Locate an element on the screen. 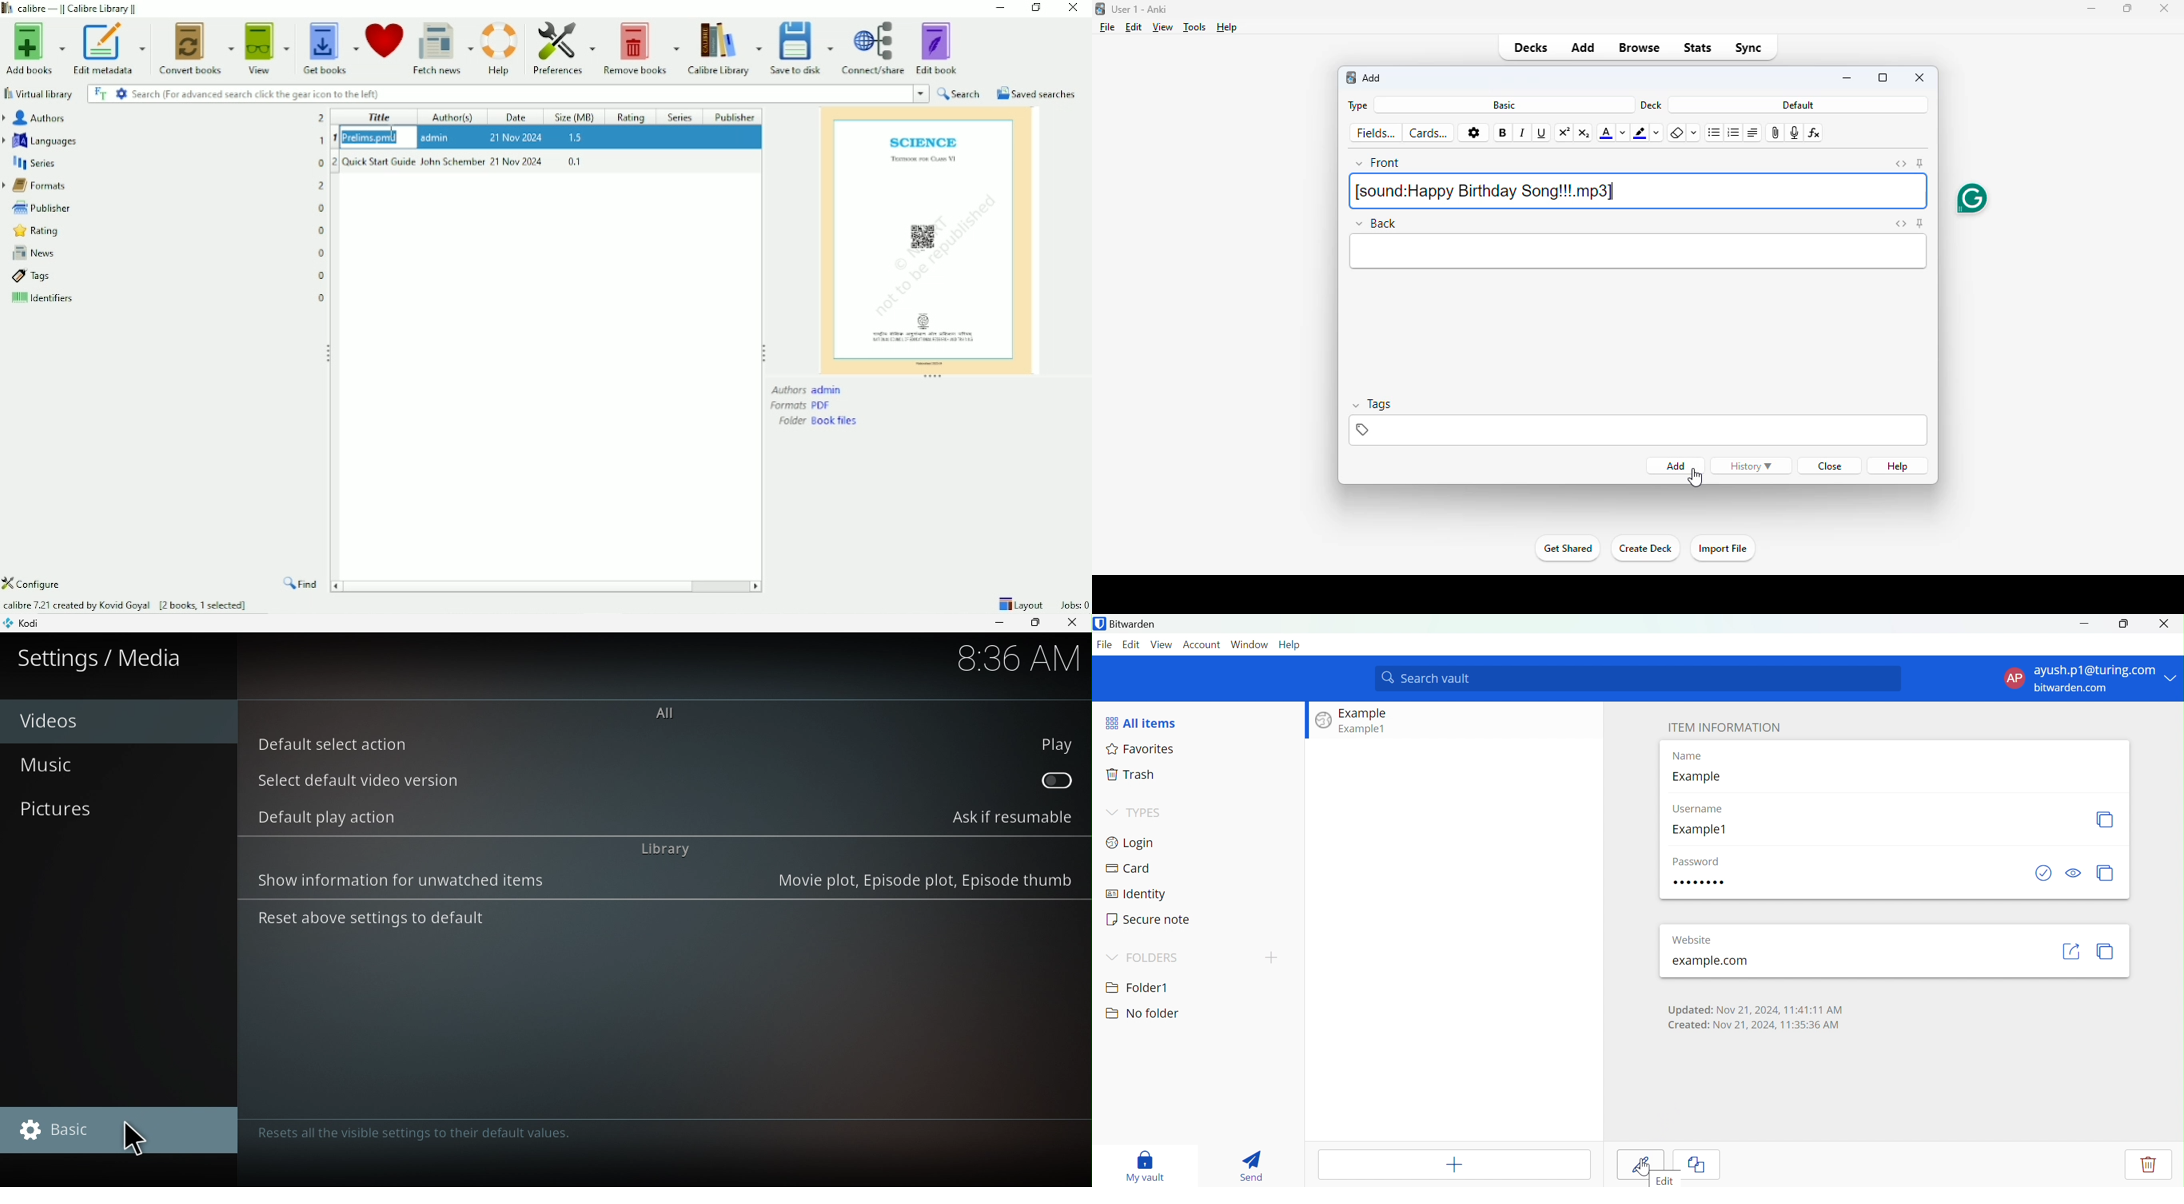 The width and height of the screenshot is (2184, 1204). Basic is located at coordinates (124, 1133).